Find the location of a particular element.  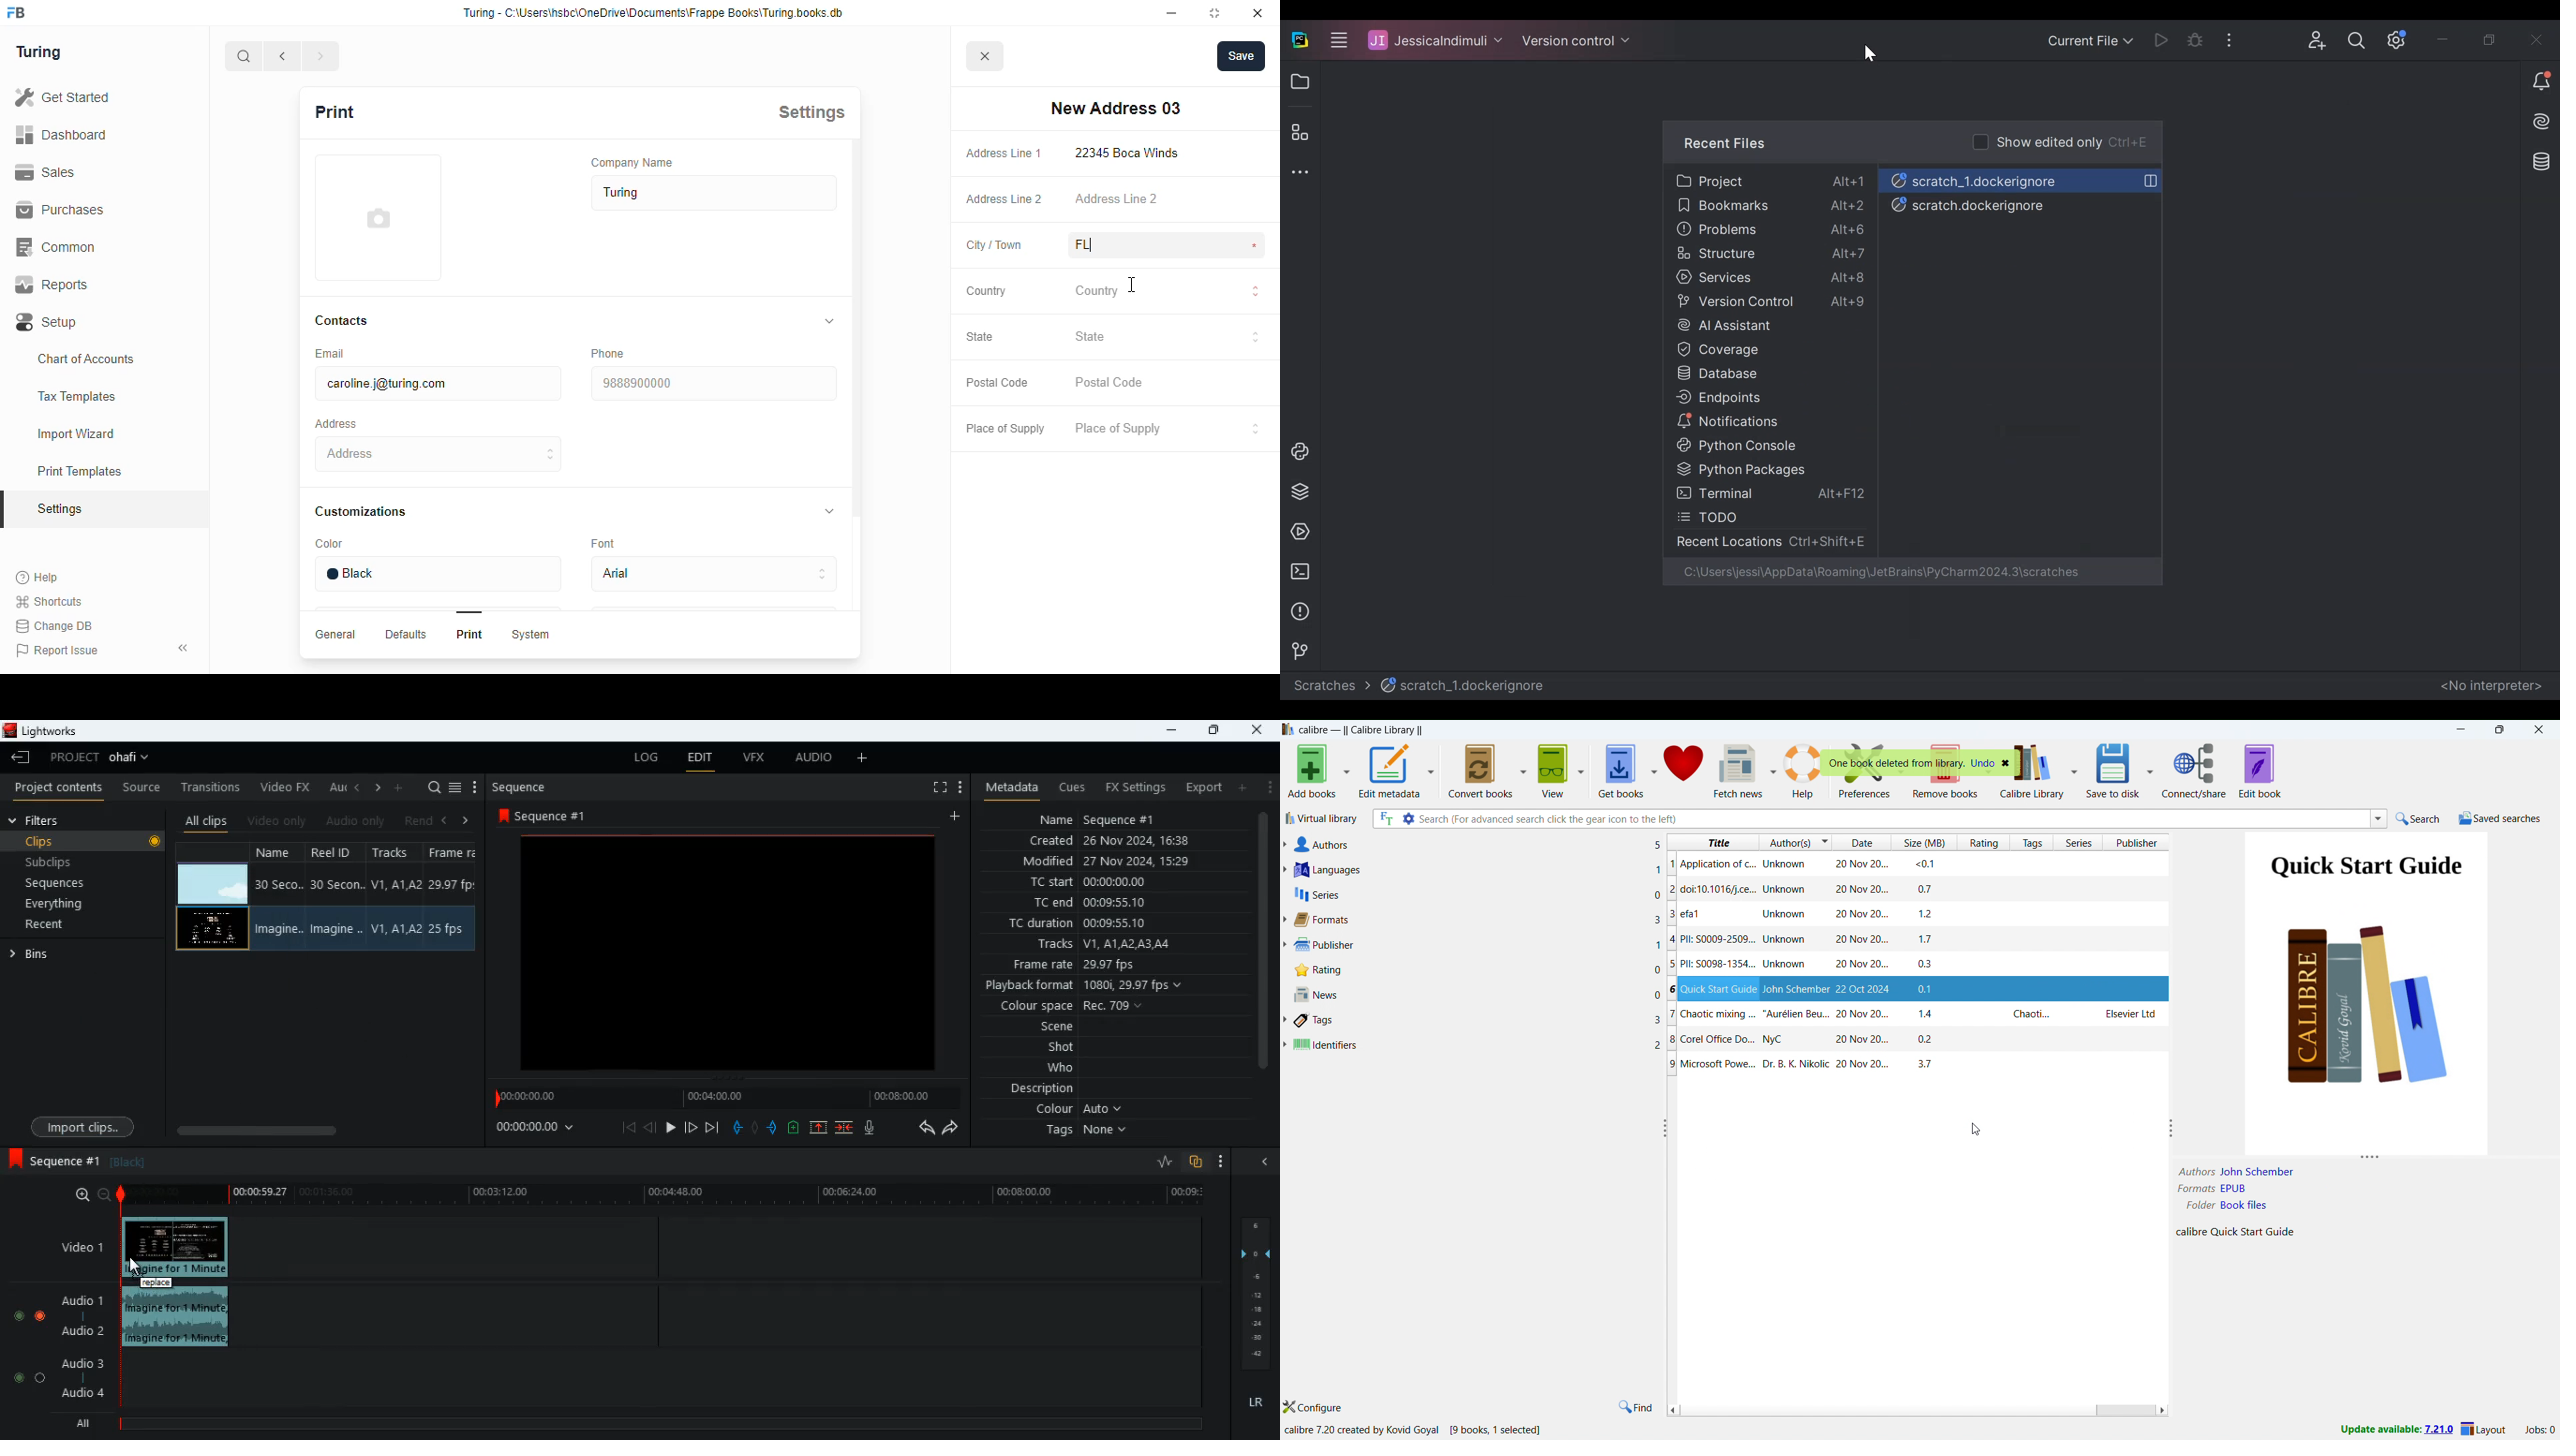

address line 1 is located at coordinates (1004, 154).